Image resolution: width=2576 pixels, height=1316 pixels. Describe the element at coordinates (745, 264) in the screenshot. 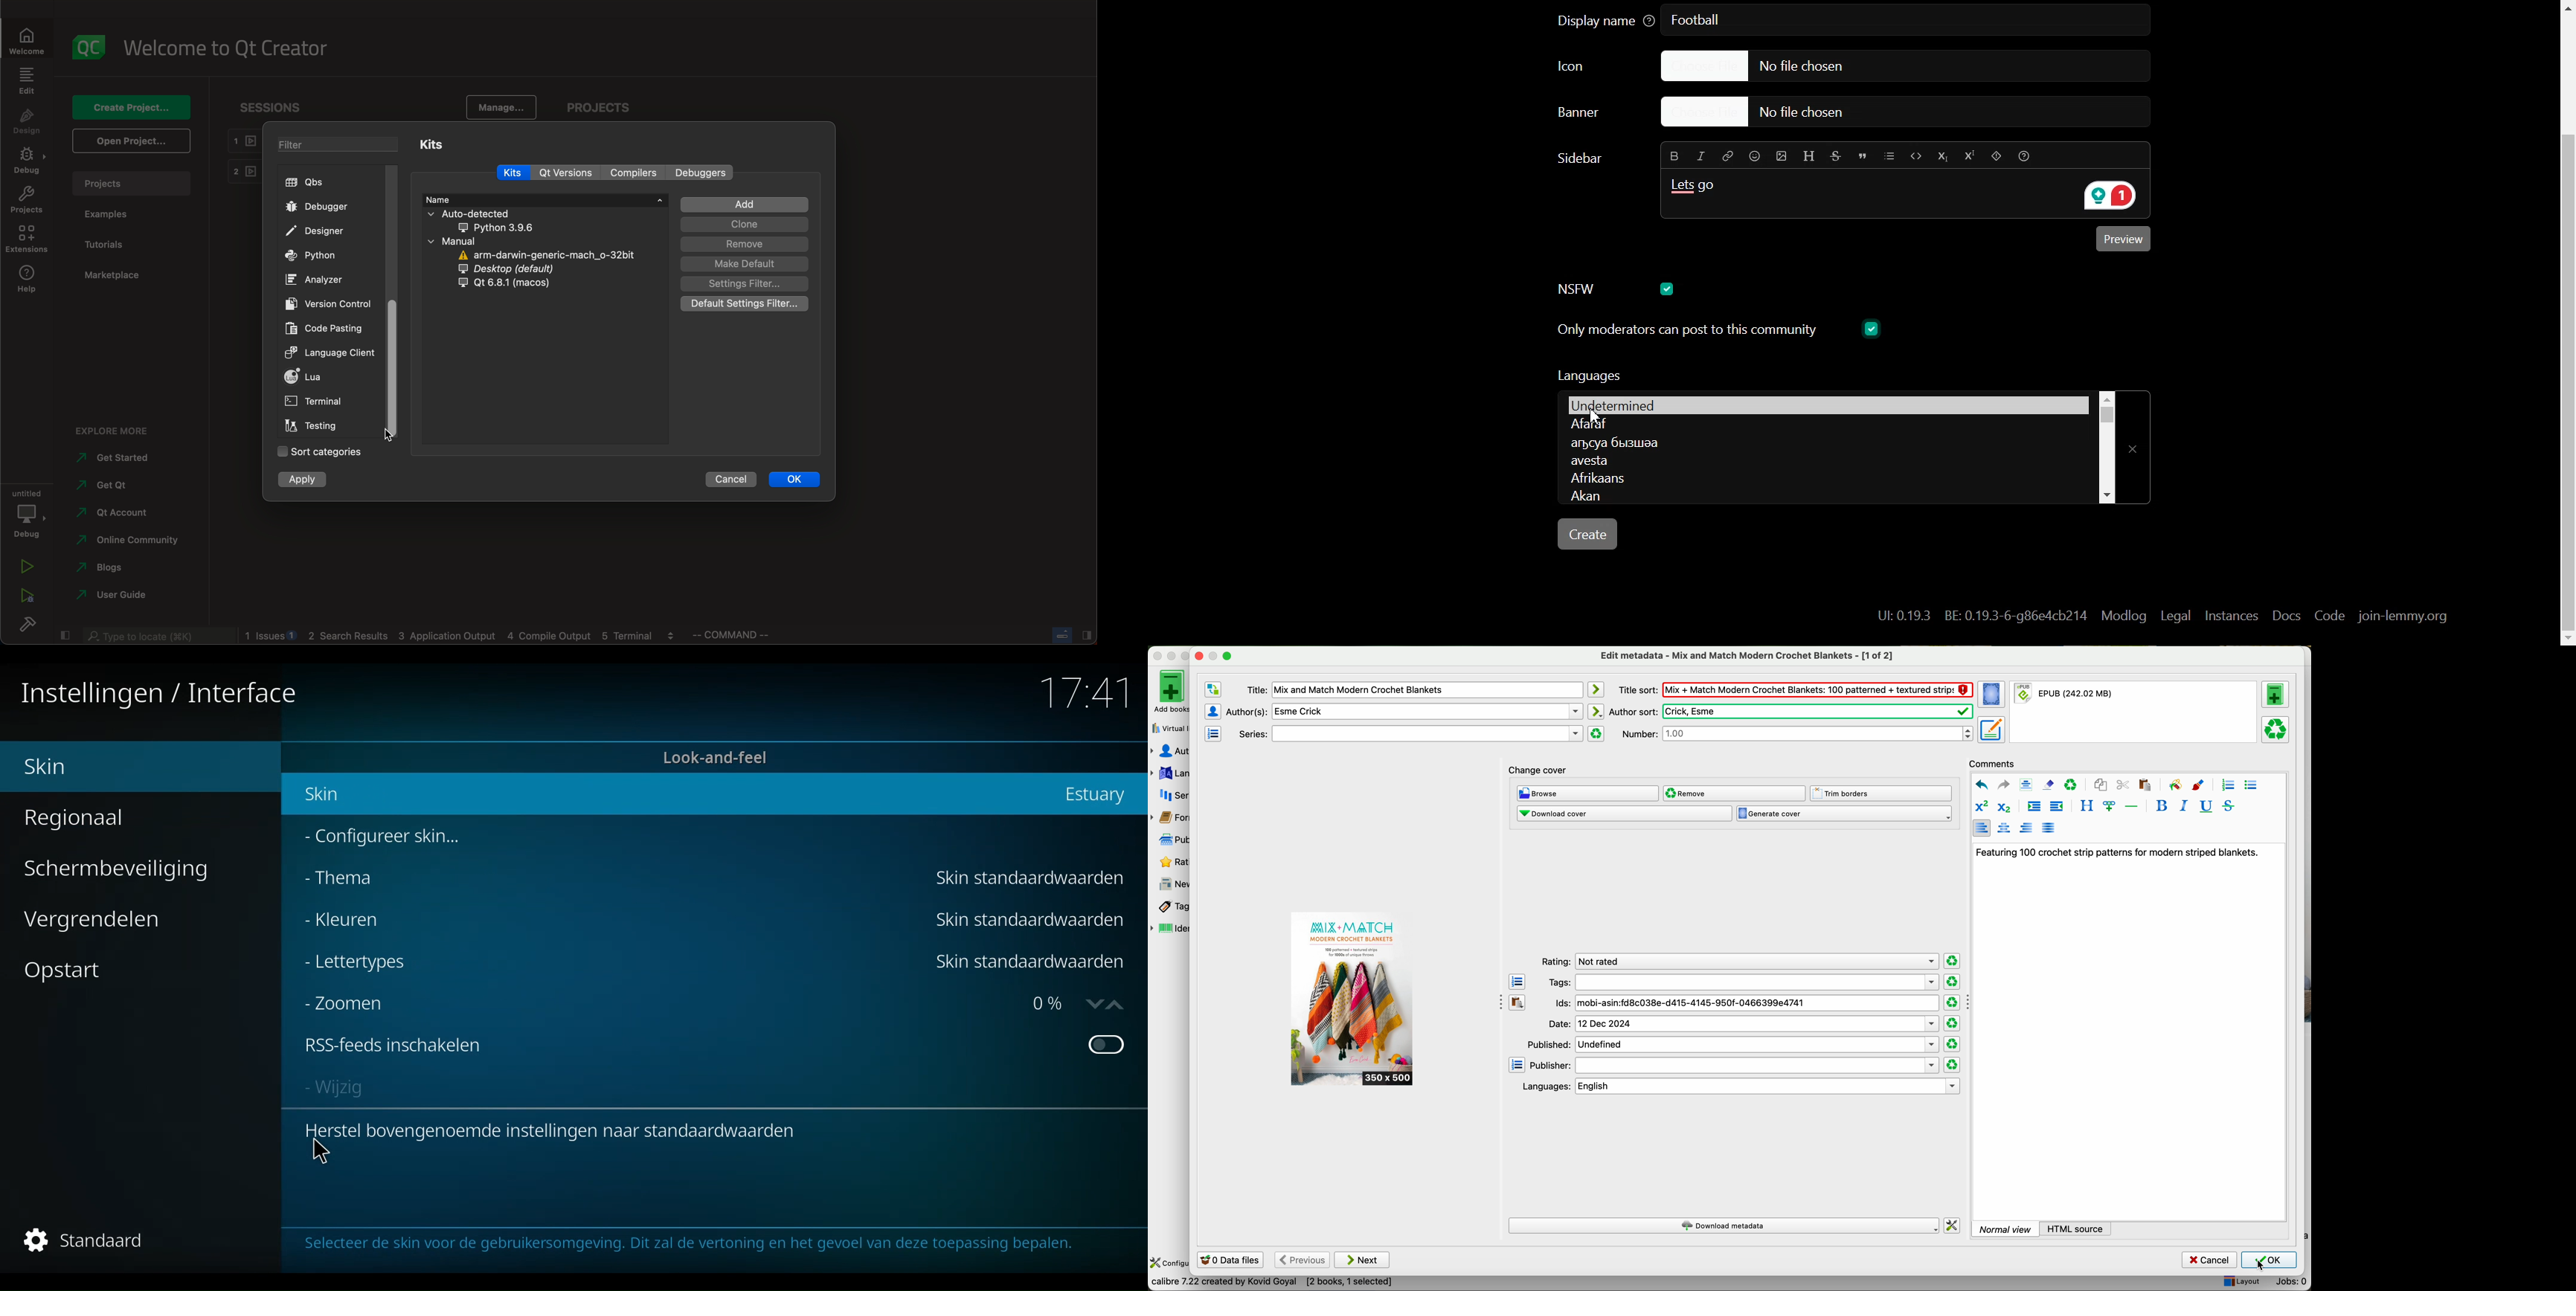

I see `default` at that location.